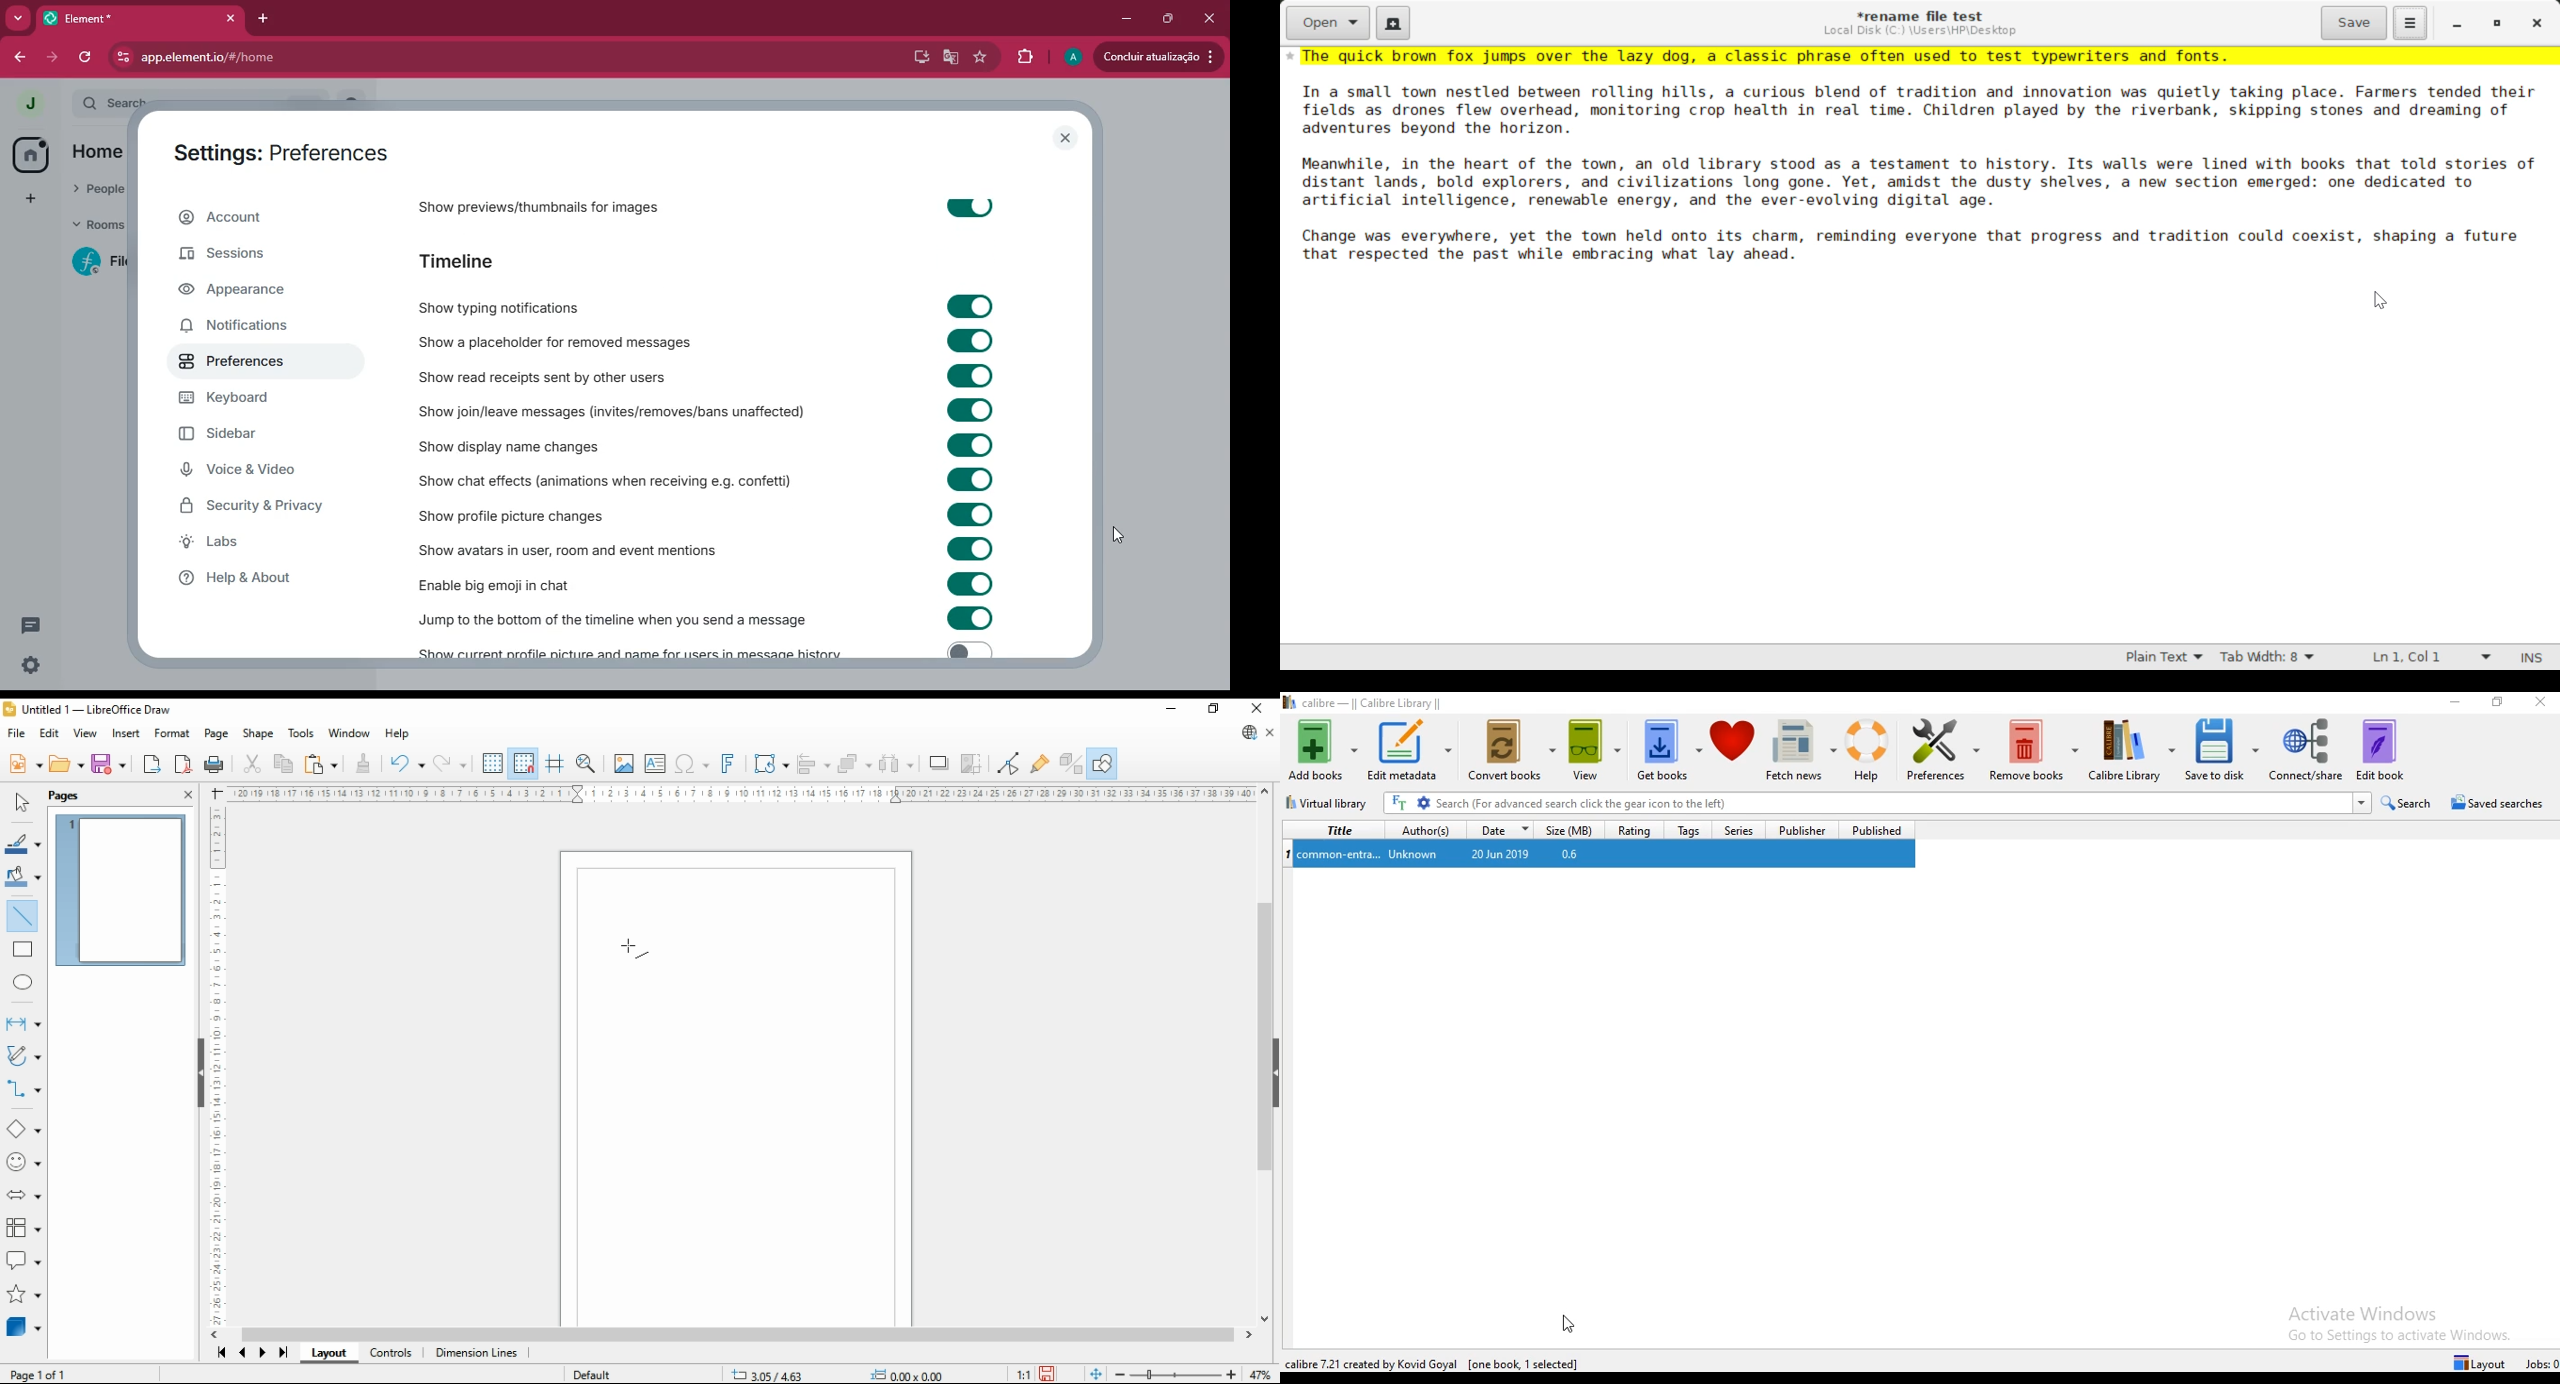 The image size is (2576, 1400). Describe the element at coordinates (1288, 704) in the screenshot. I see `Logo` at that location.